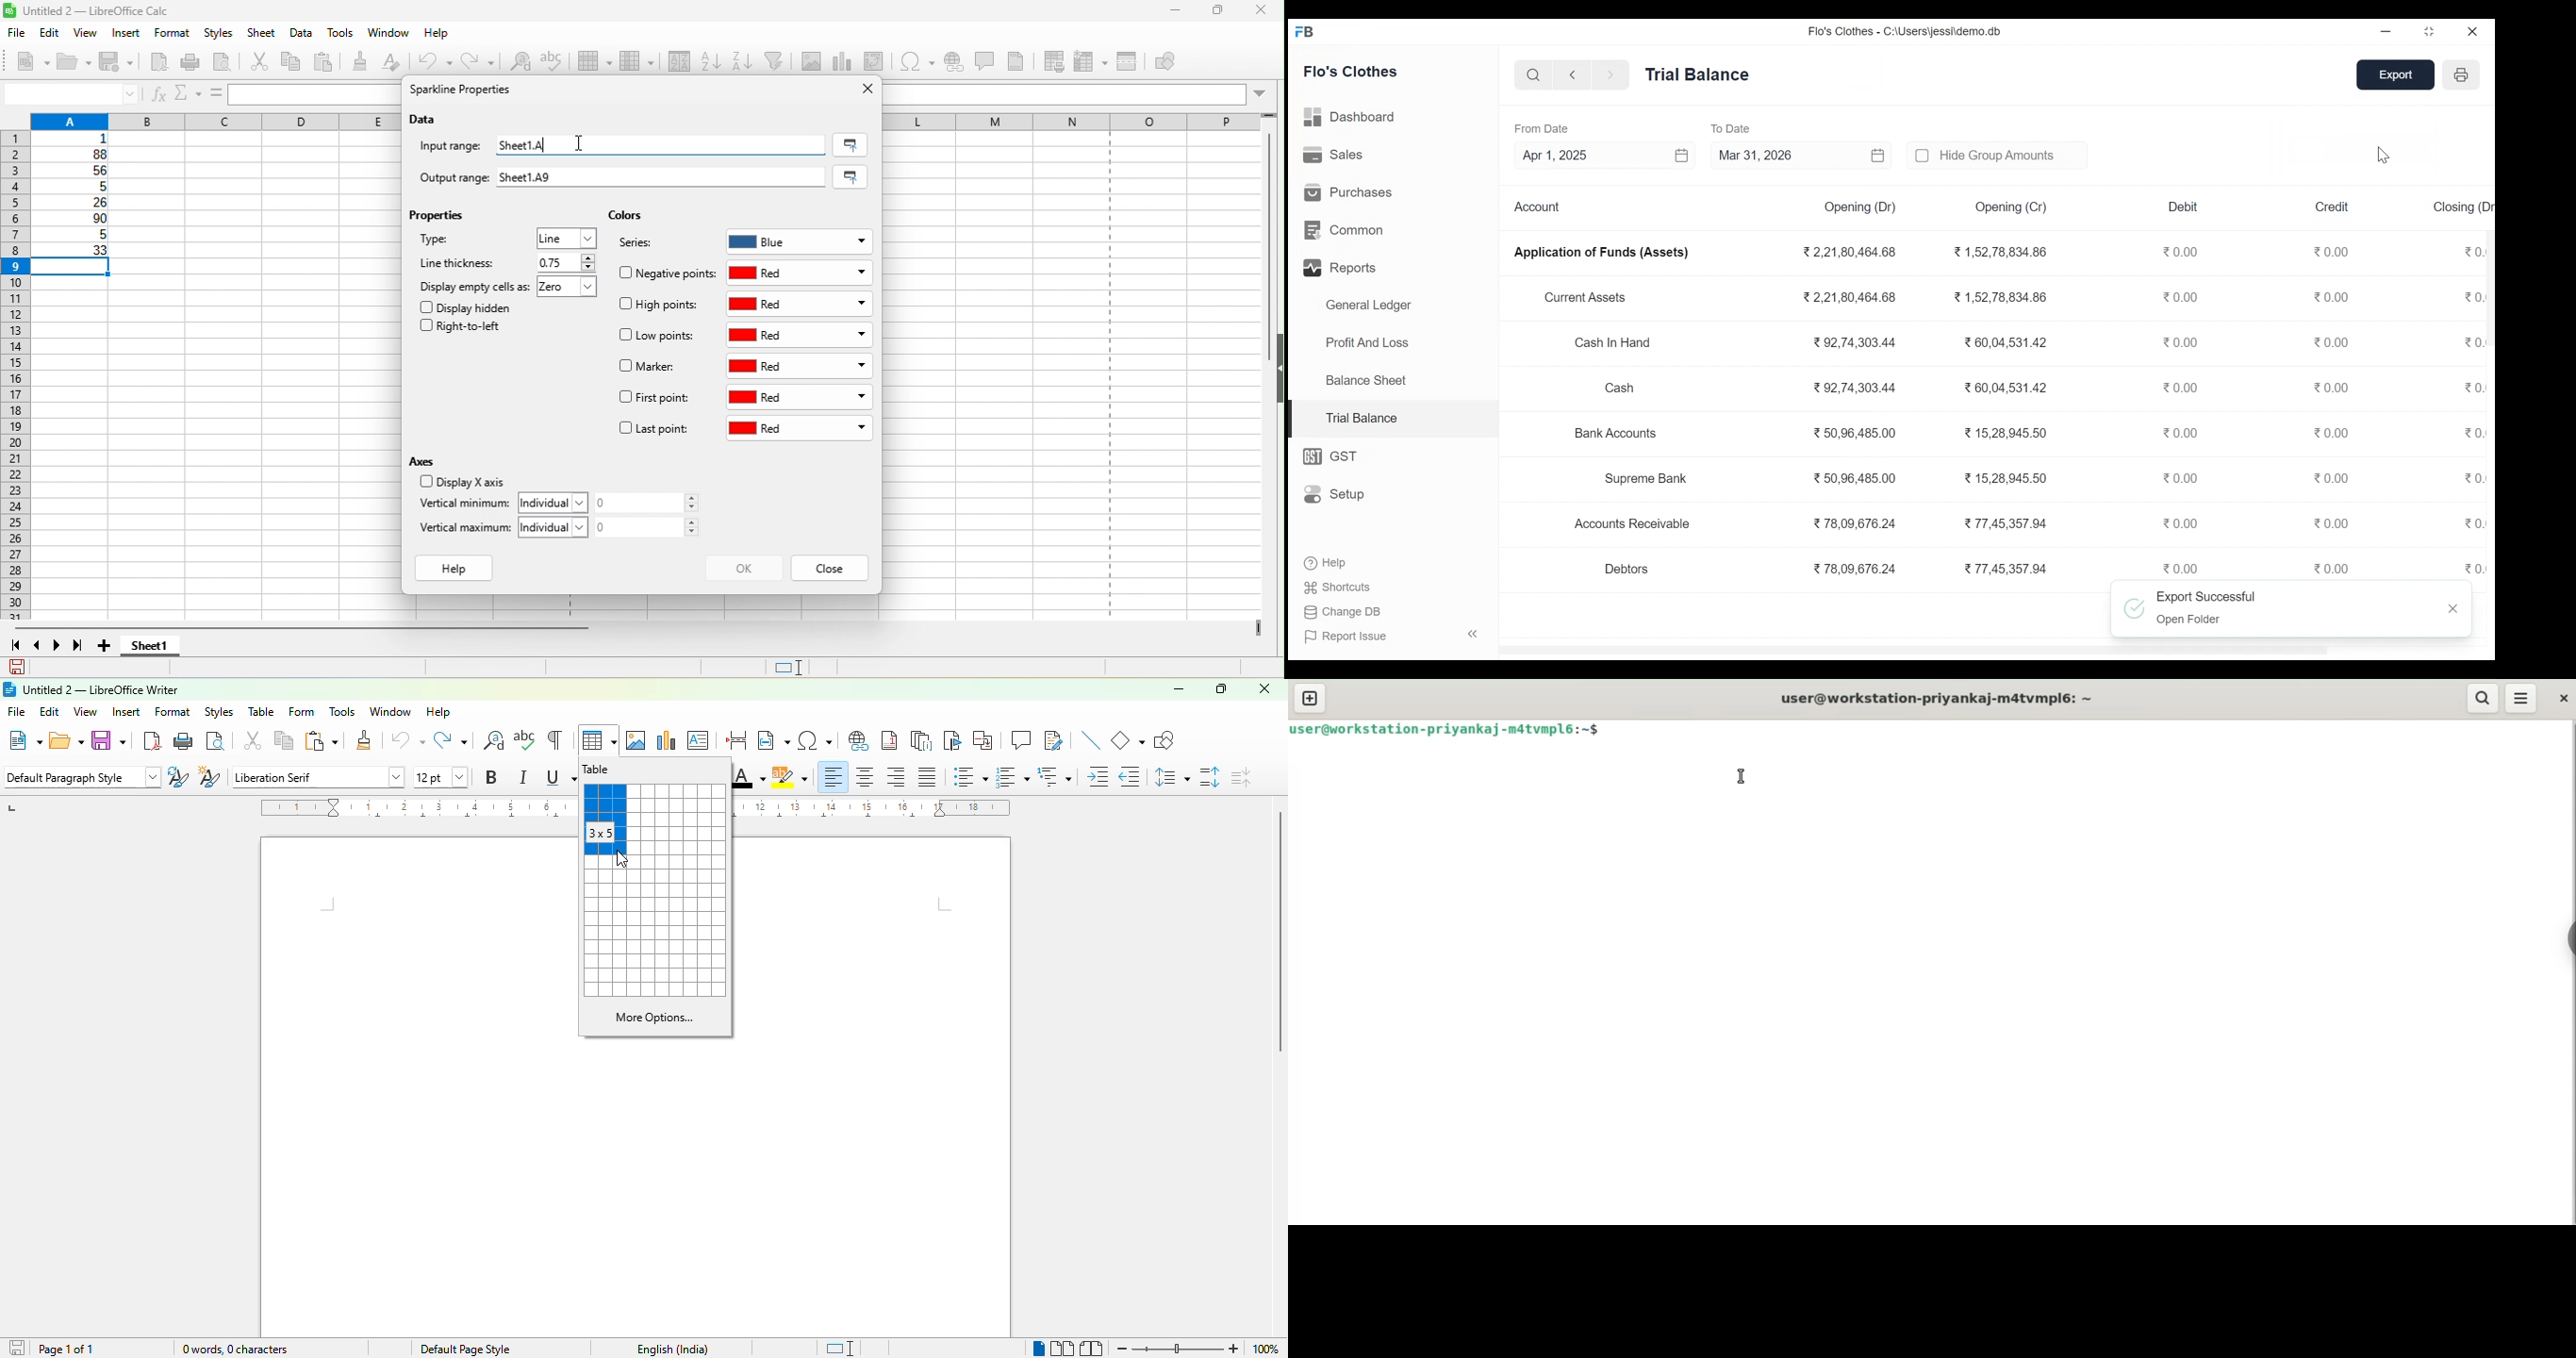  Describe the element at coordinates (699, 739) in the screenshot. I see `insert text box` at that location.